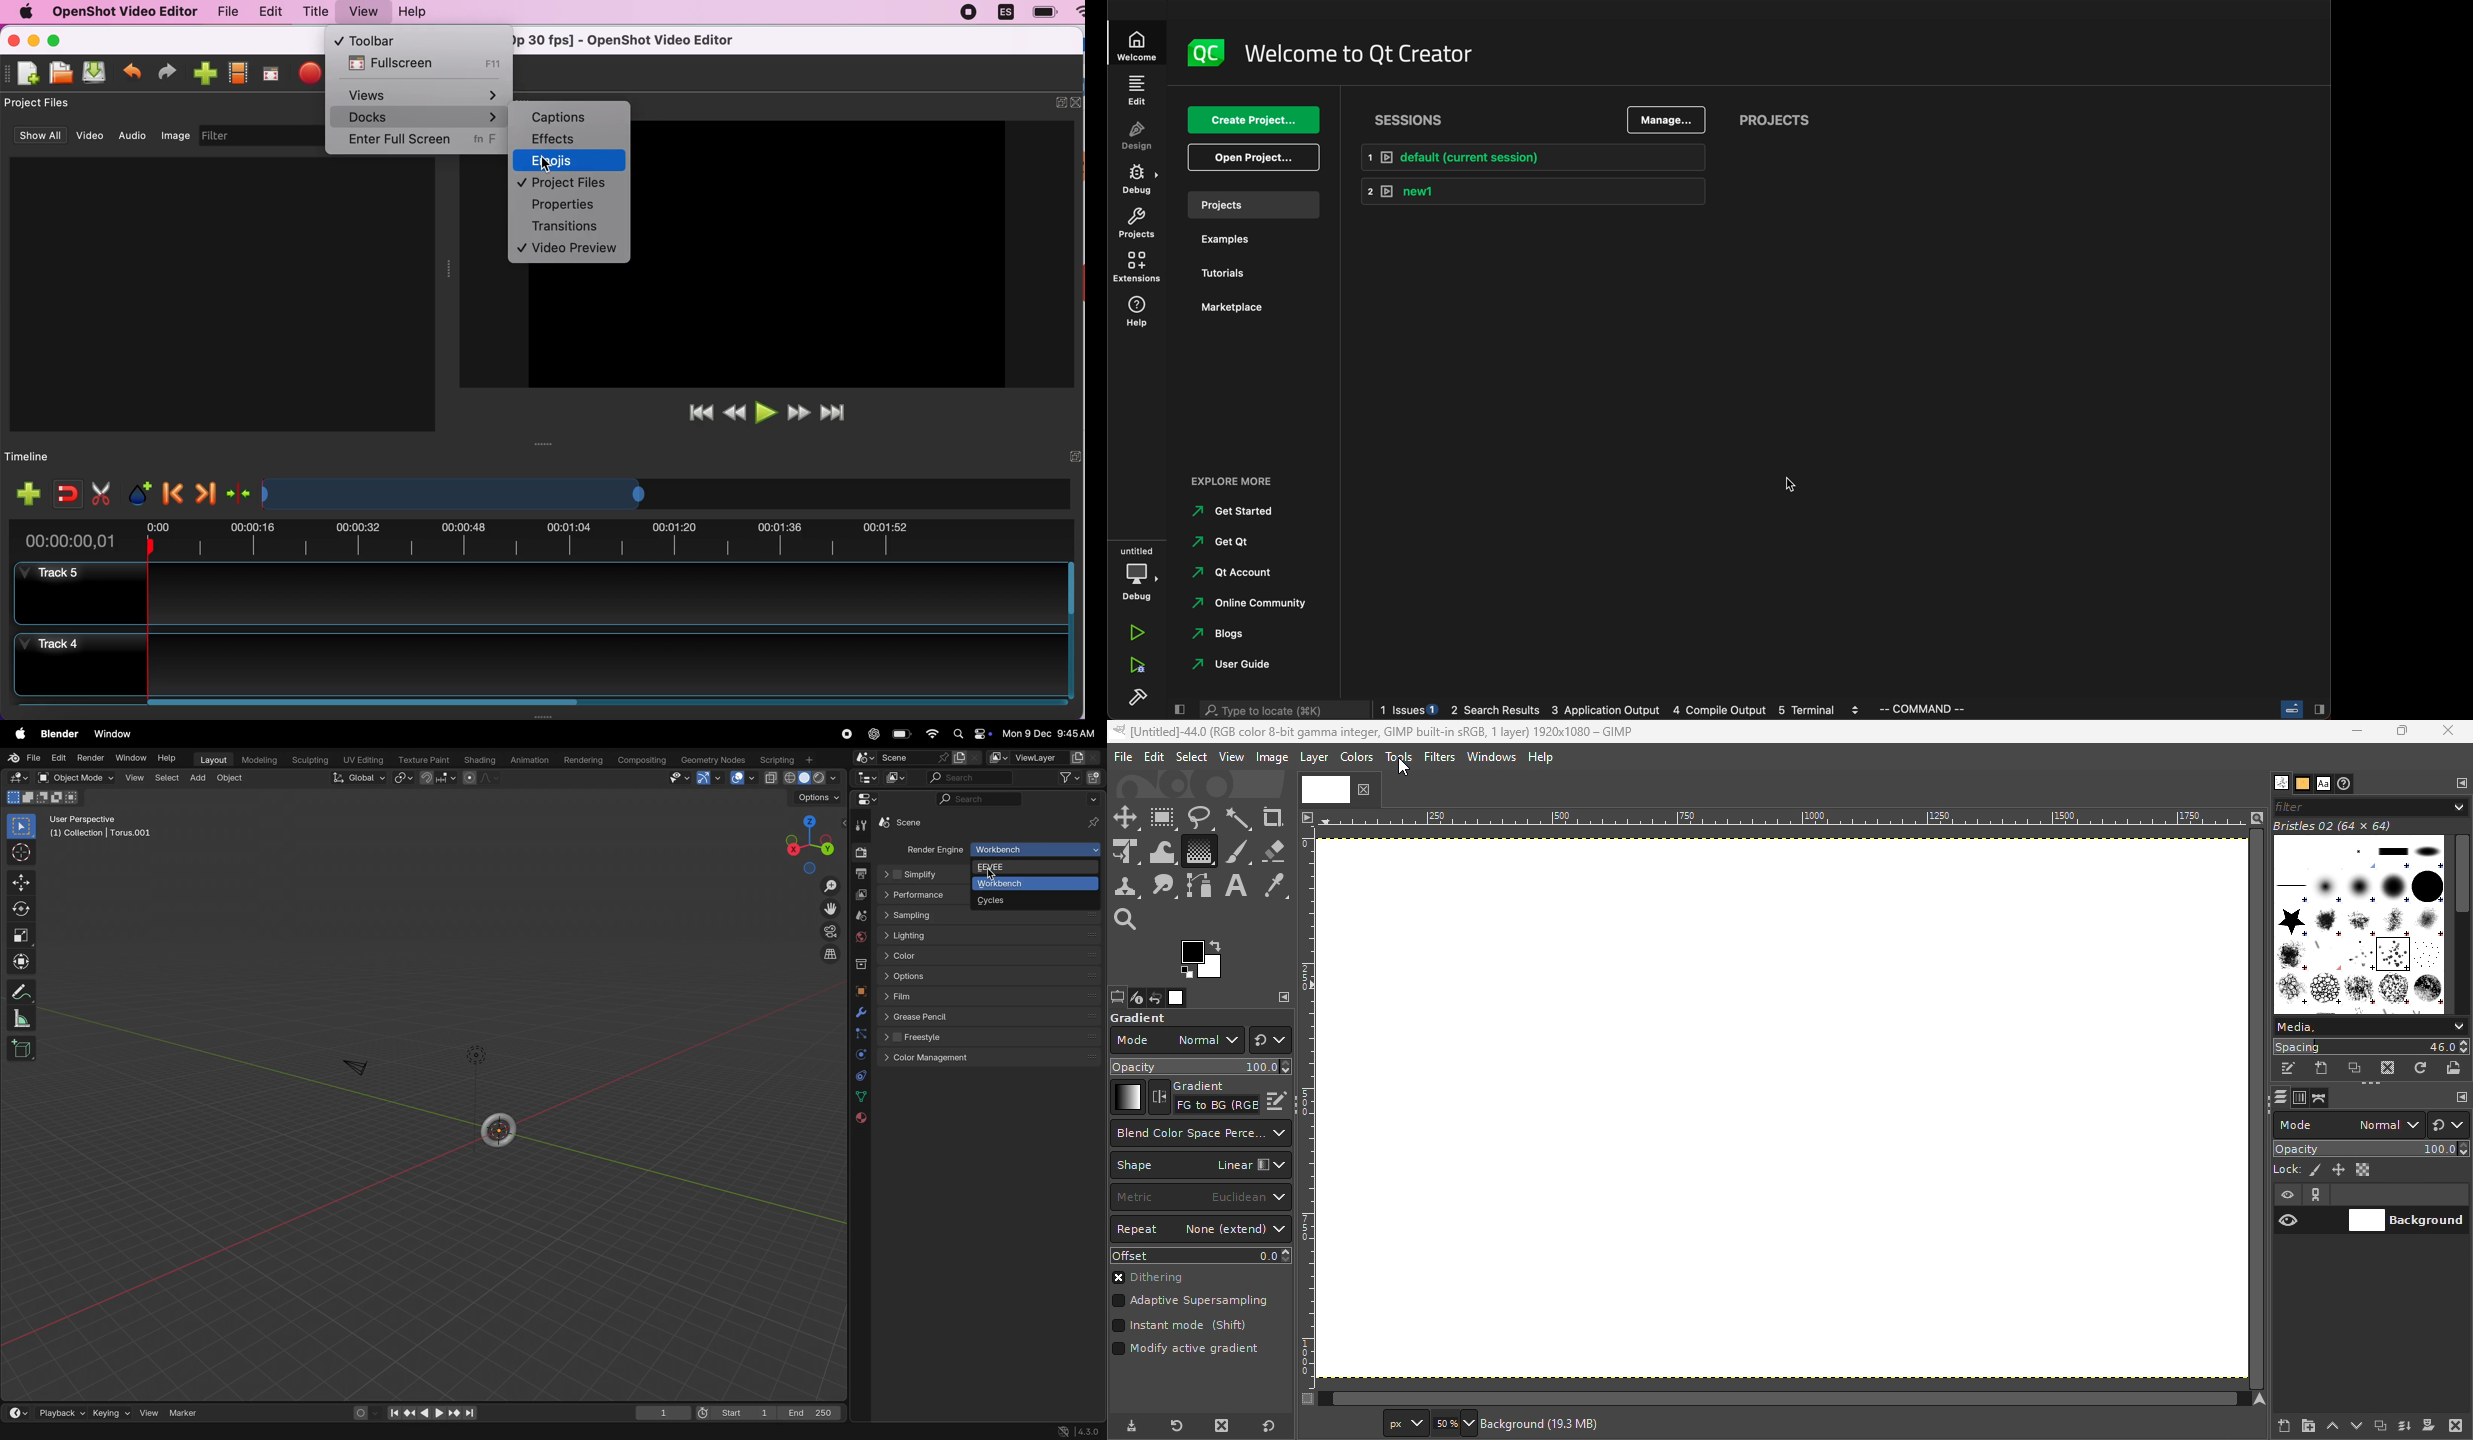 The width and height of the screenshot is (2492, 1456). What do you see at coordinates (2354, 731) in the screenshot?
I see `Minimize` at bounding box center [2354, 731].